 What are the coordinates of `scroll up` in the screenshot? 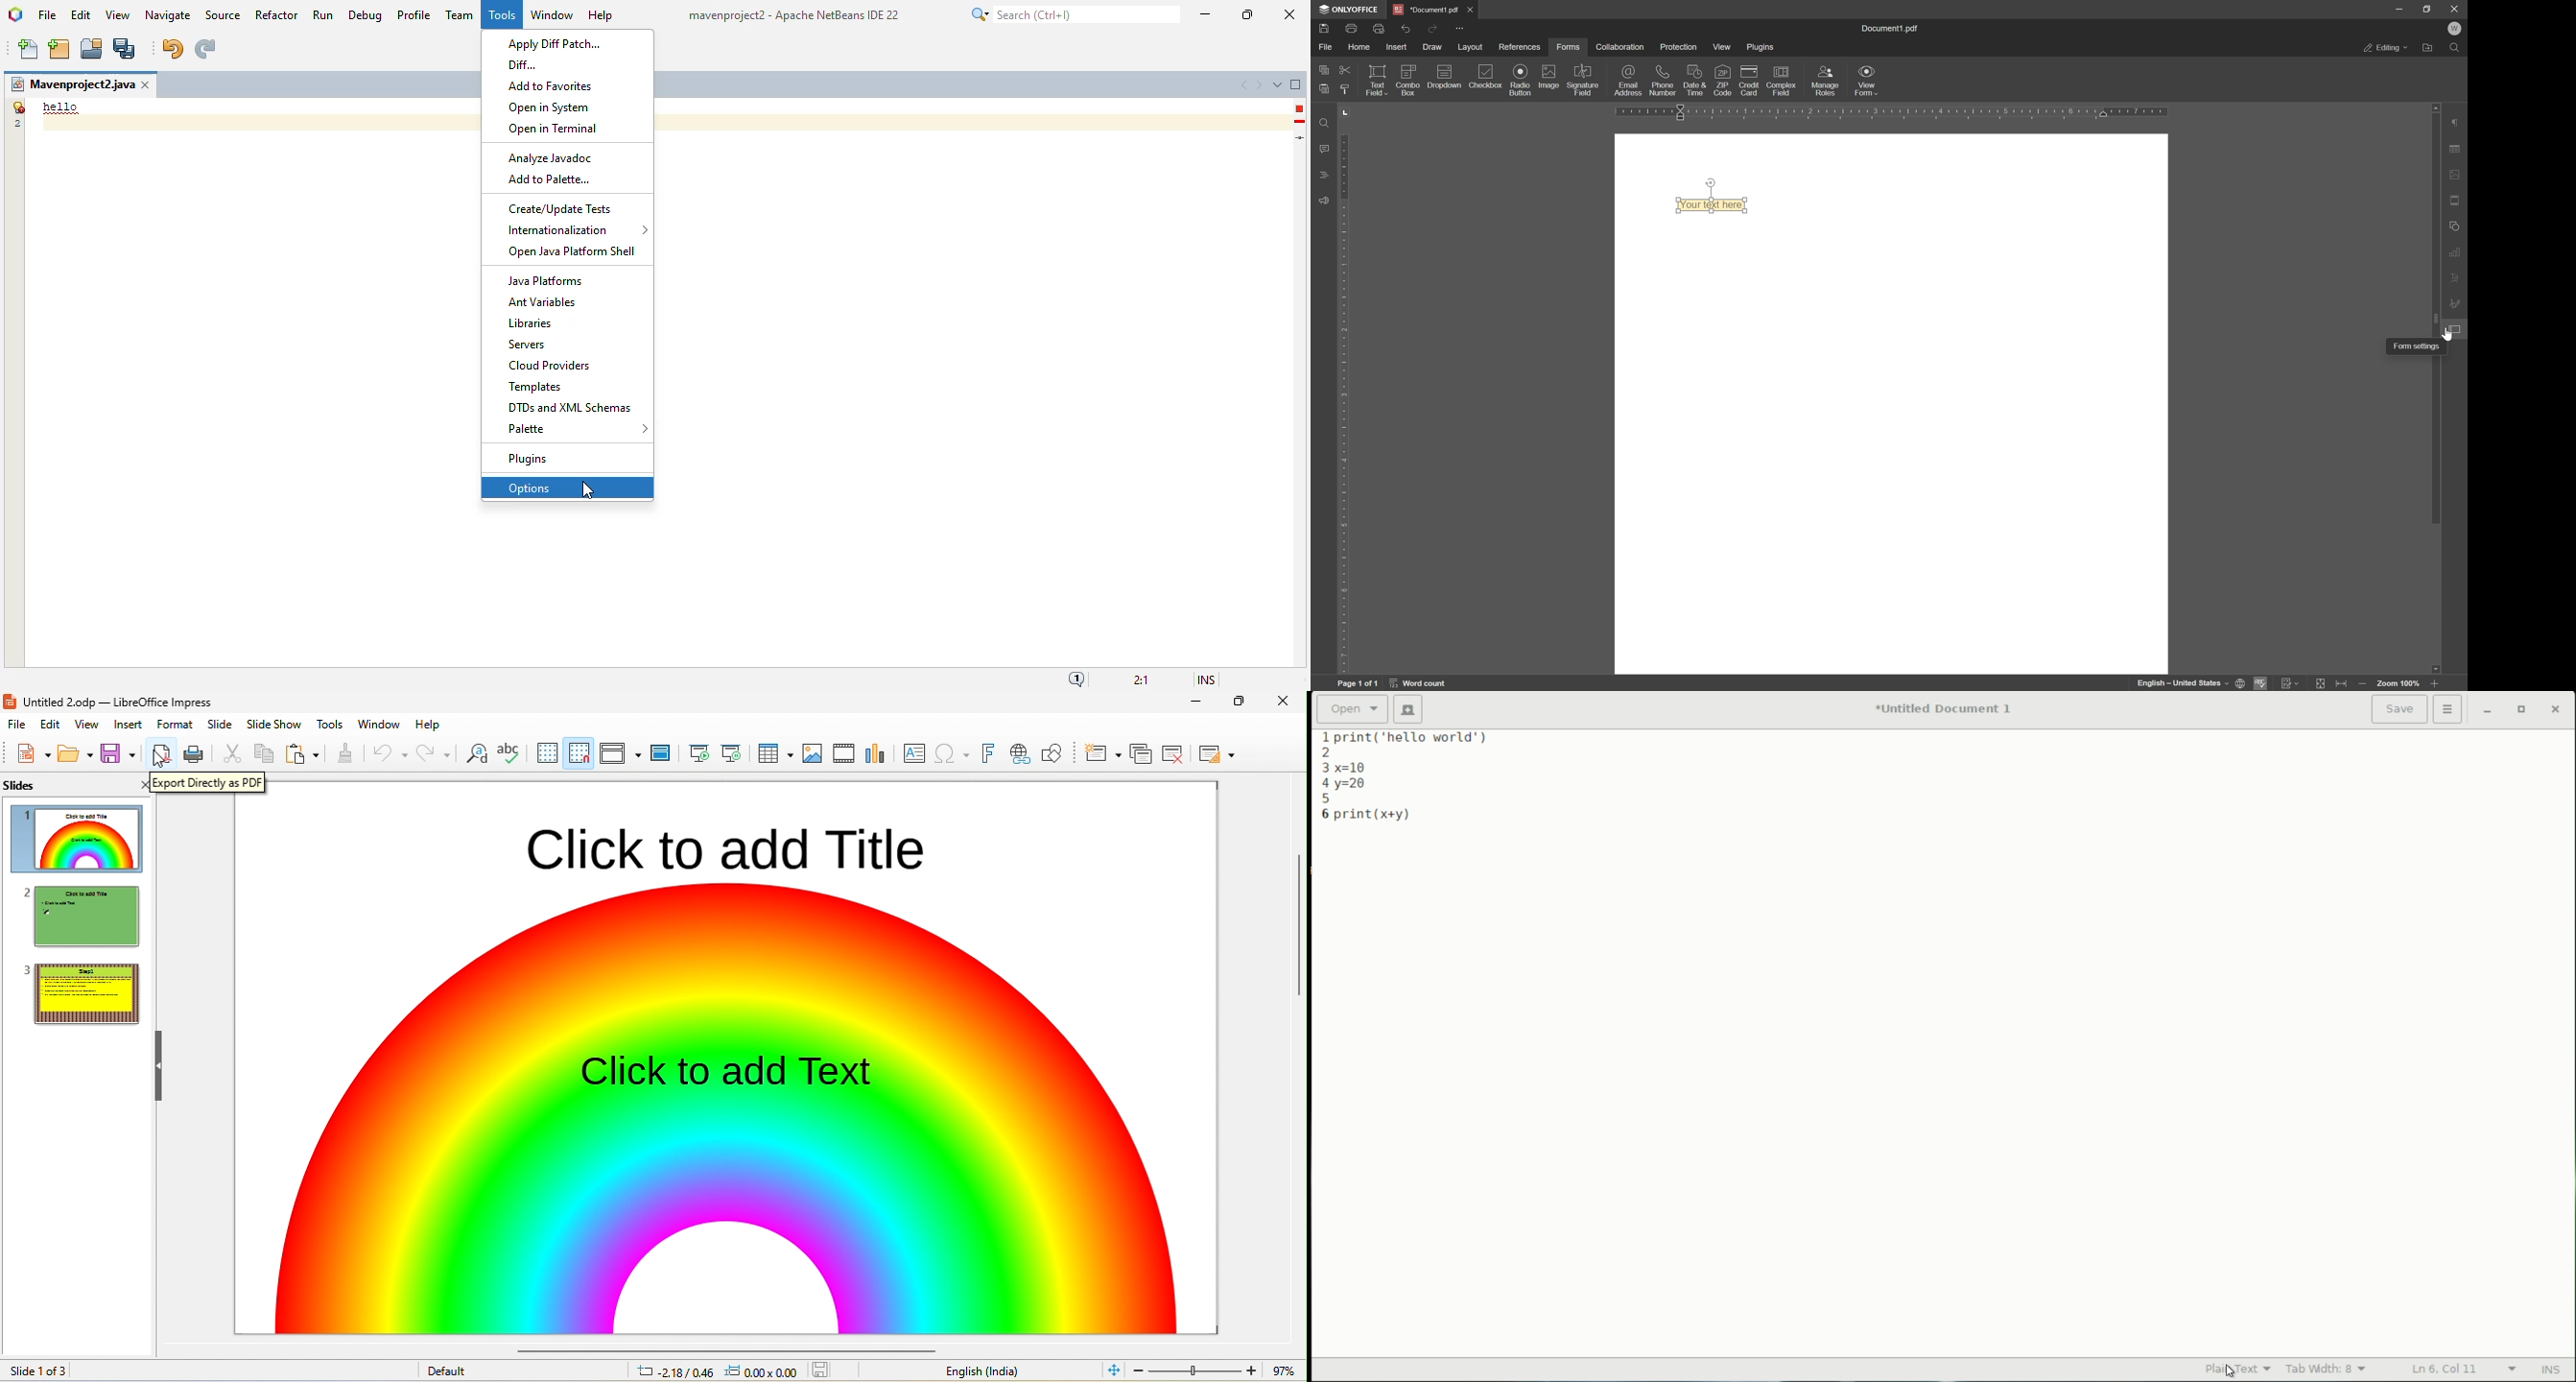 It's located at (2435, 106).